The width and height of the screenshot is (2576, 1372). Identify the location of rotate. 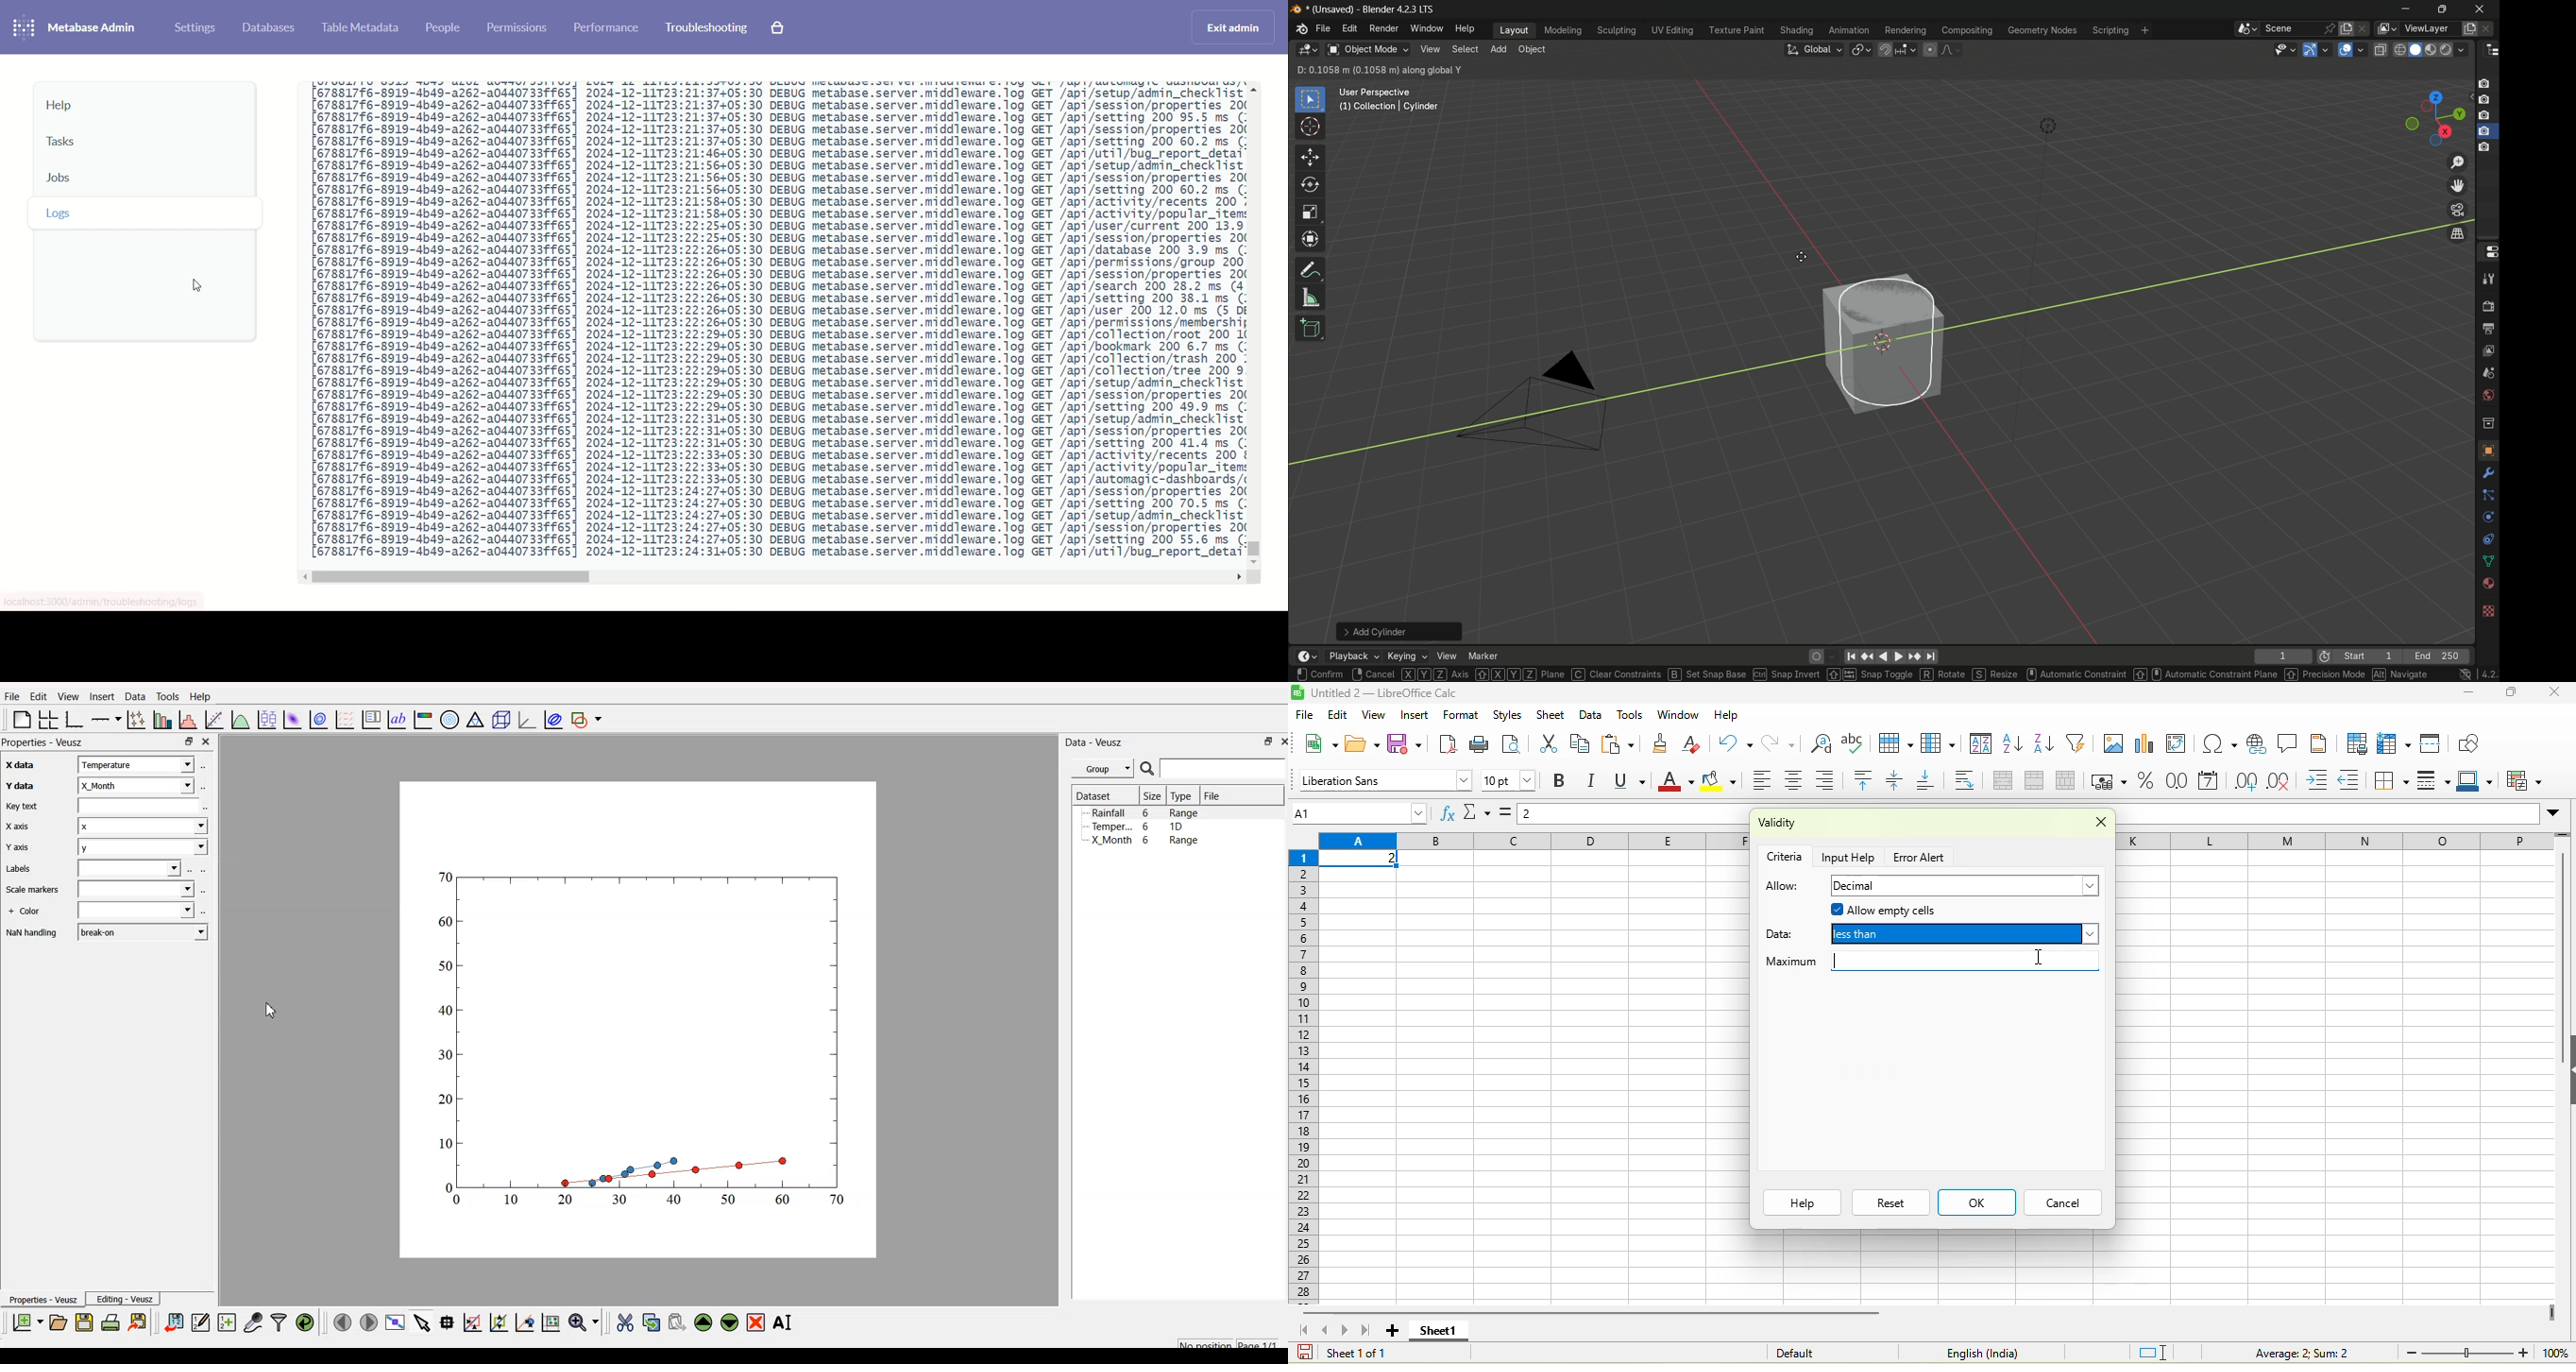
(1309, 186).